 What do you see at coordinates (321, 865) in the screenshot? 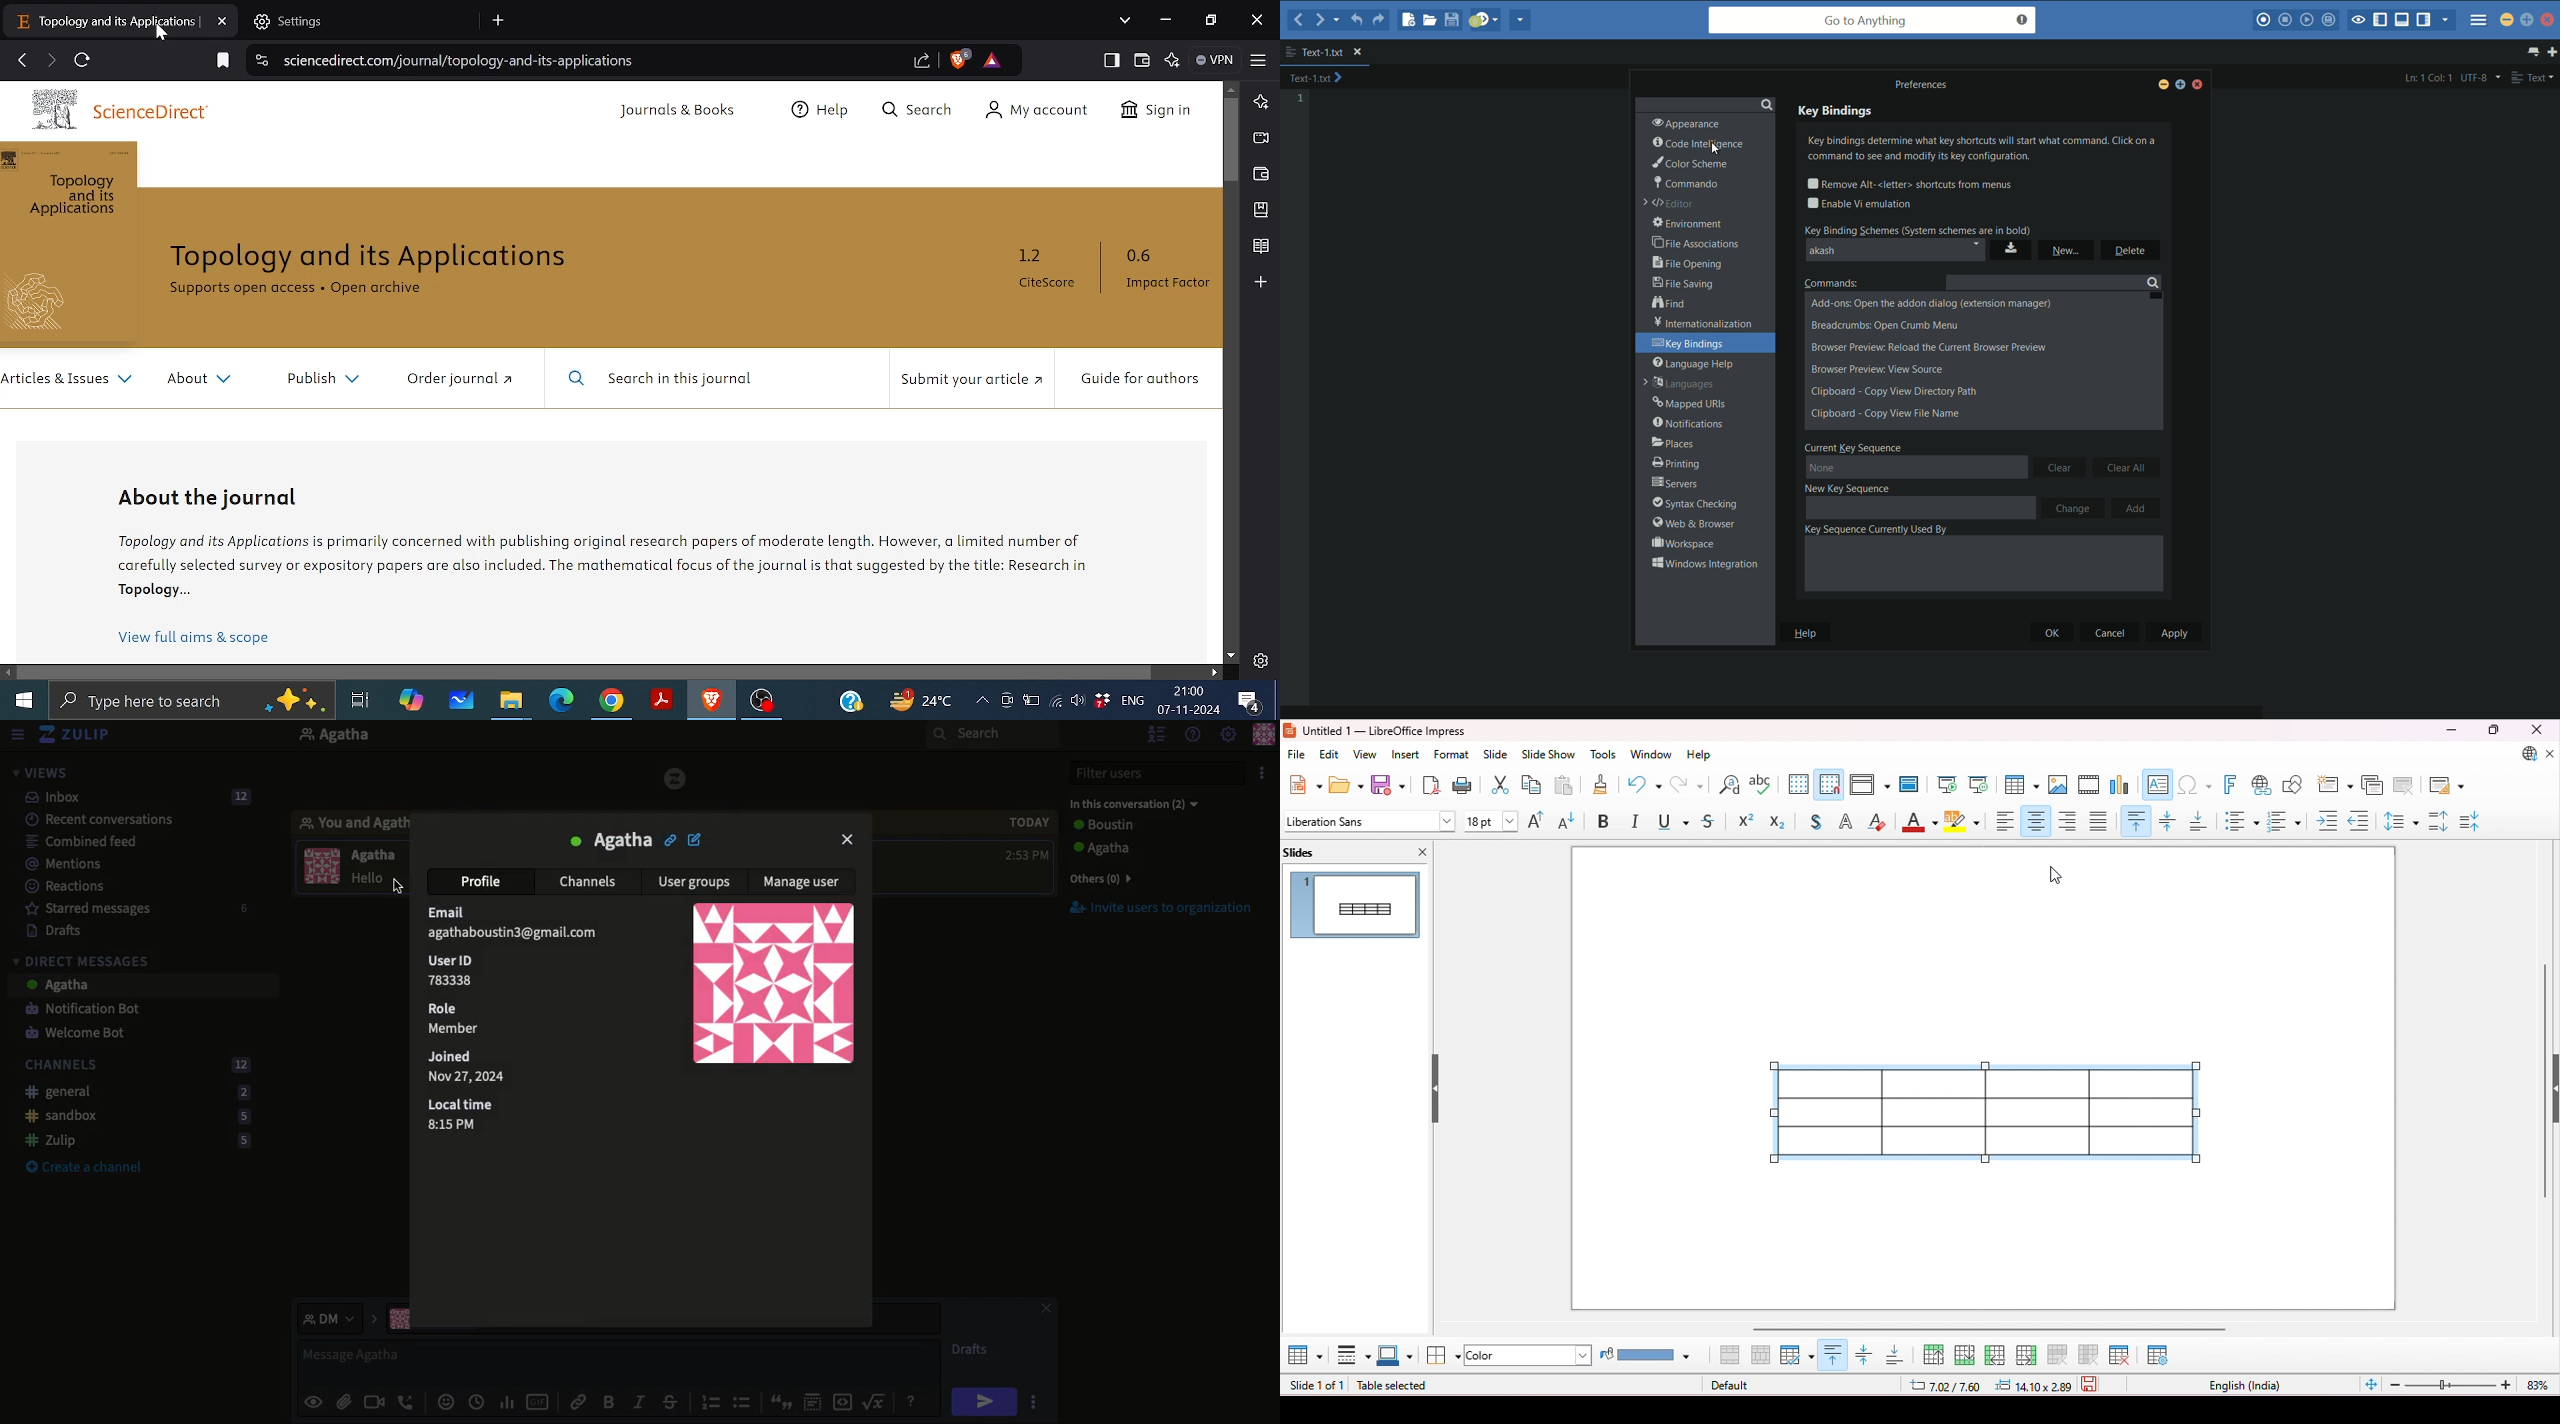
I see `View user card` at bounding box center [321, 865].